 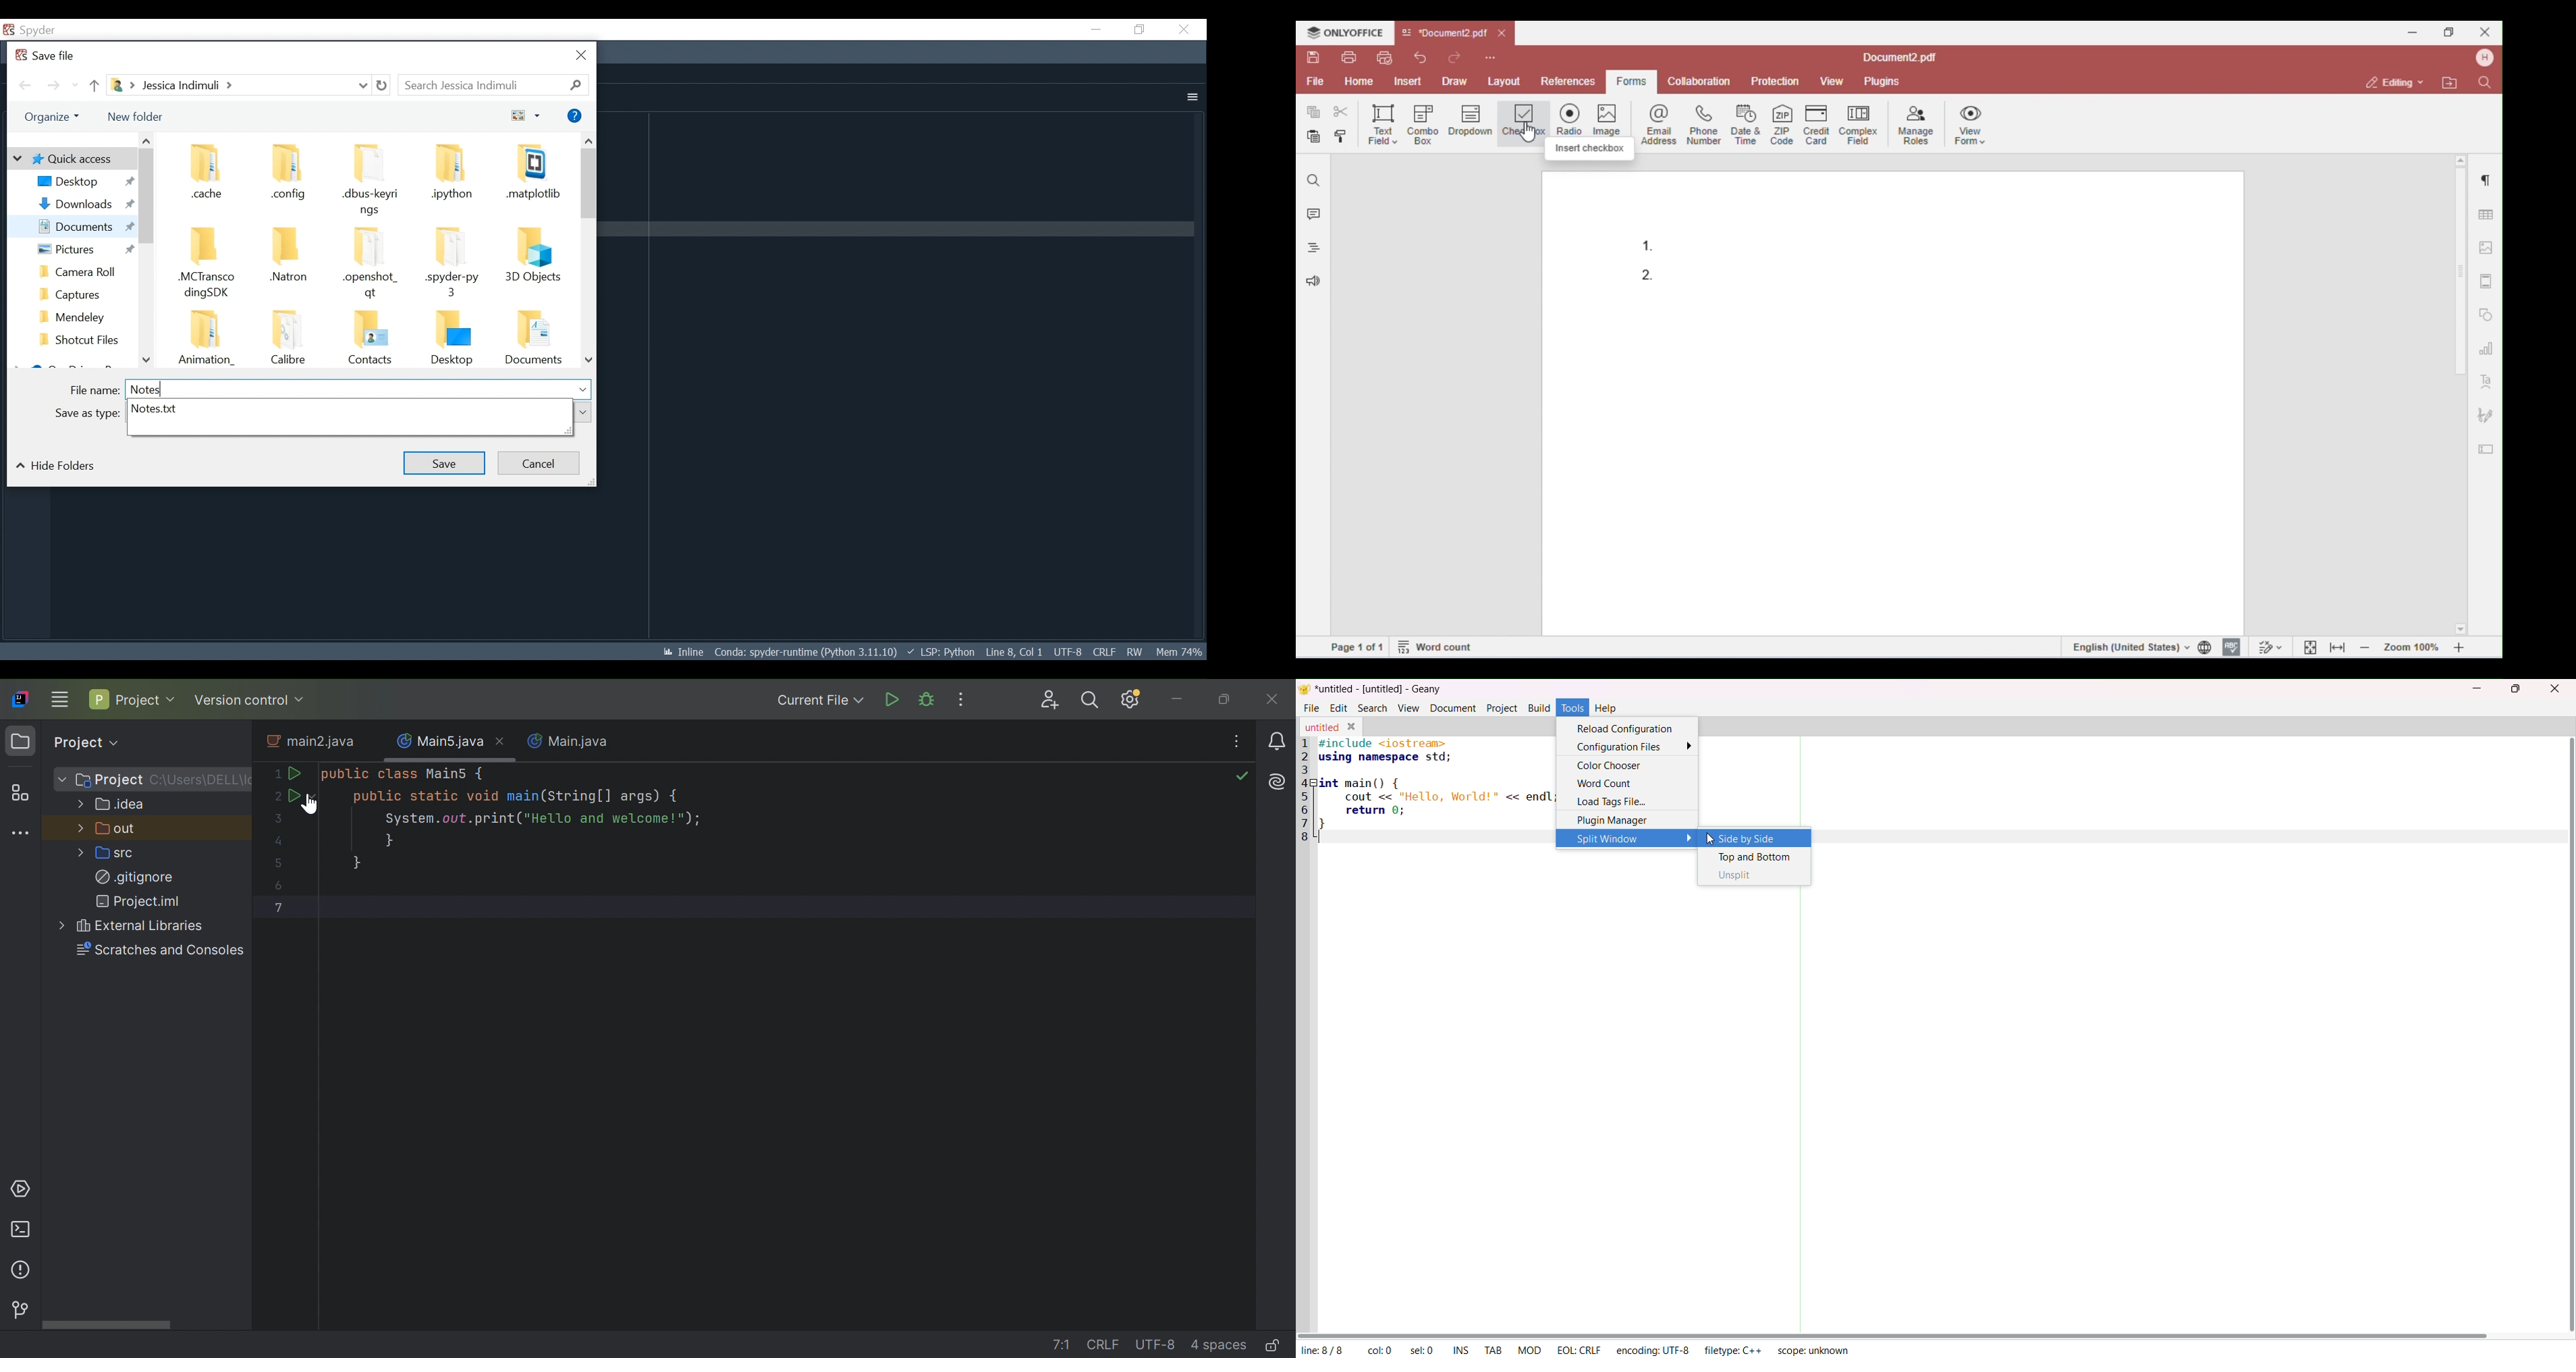 I want to click on Search, so click(x=1374, y=708).